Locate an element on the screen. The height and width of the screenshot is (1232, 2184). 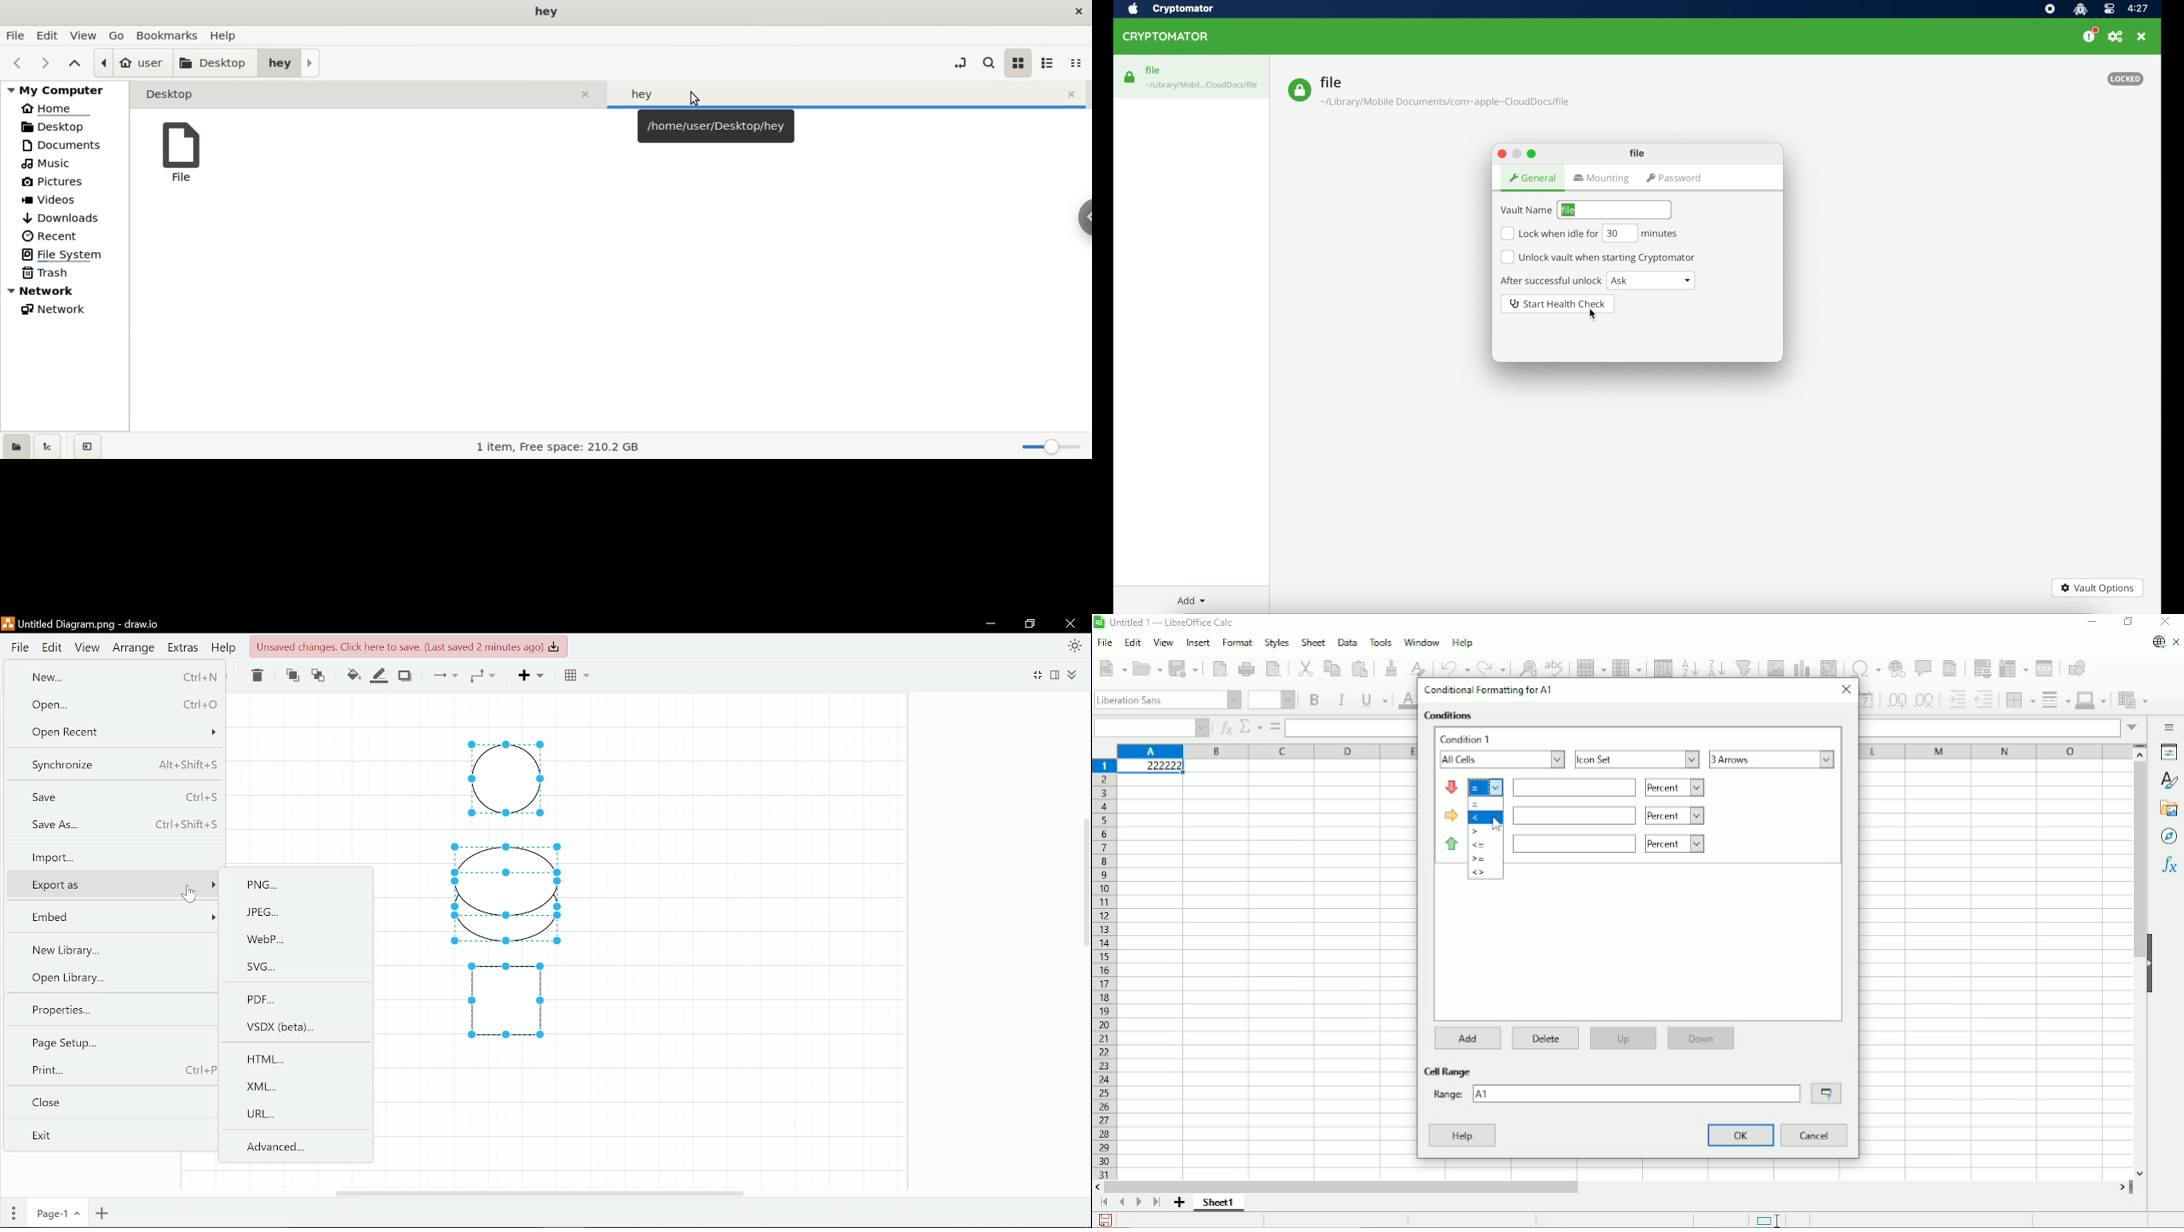
Shadow is located at coordinates (407, 675).